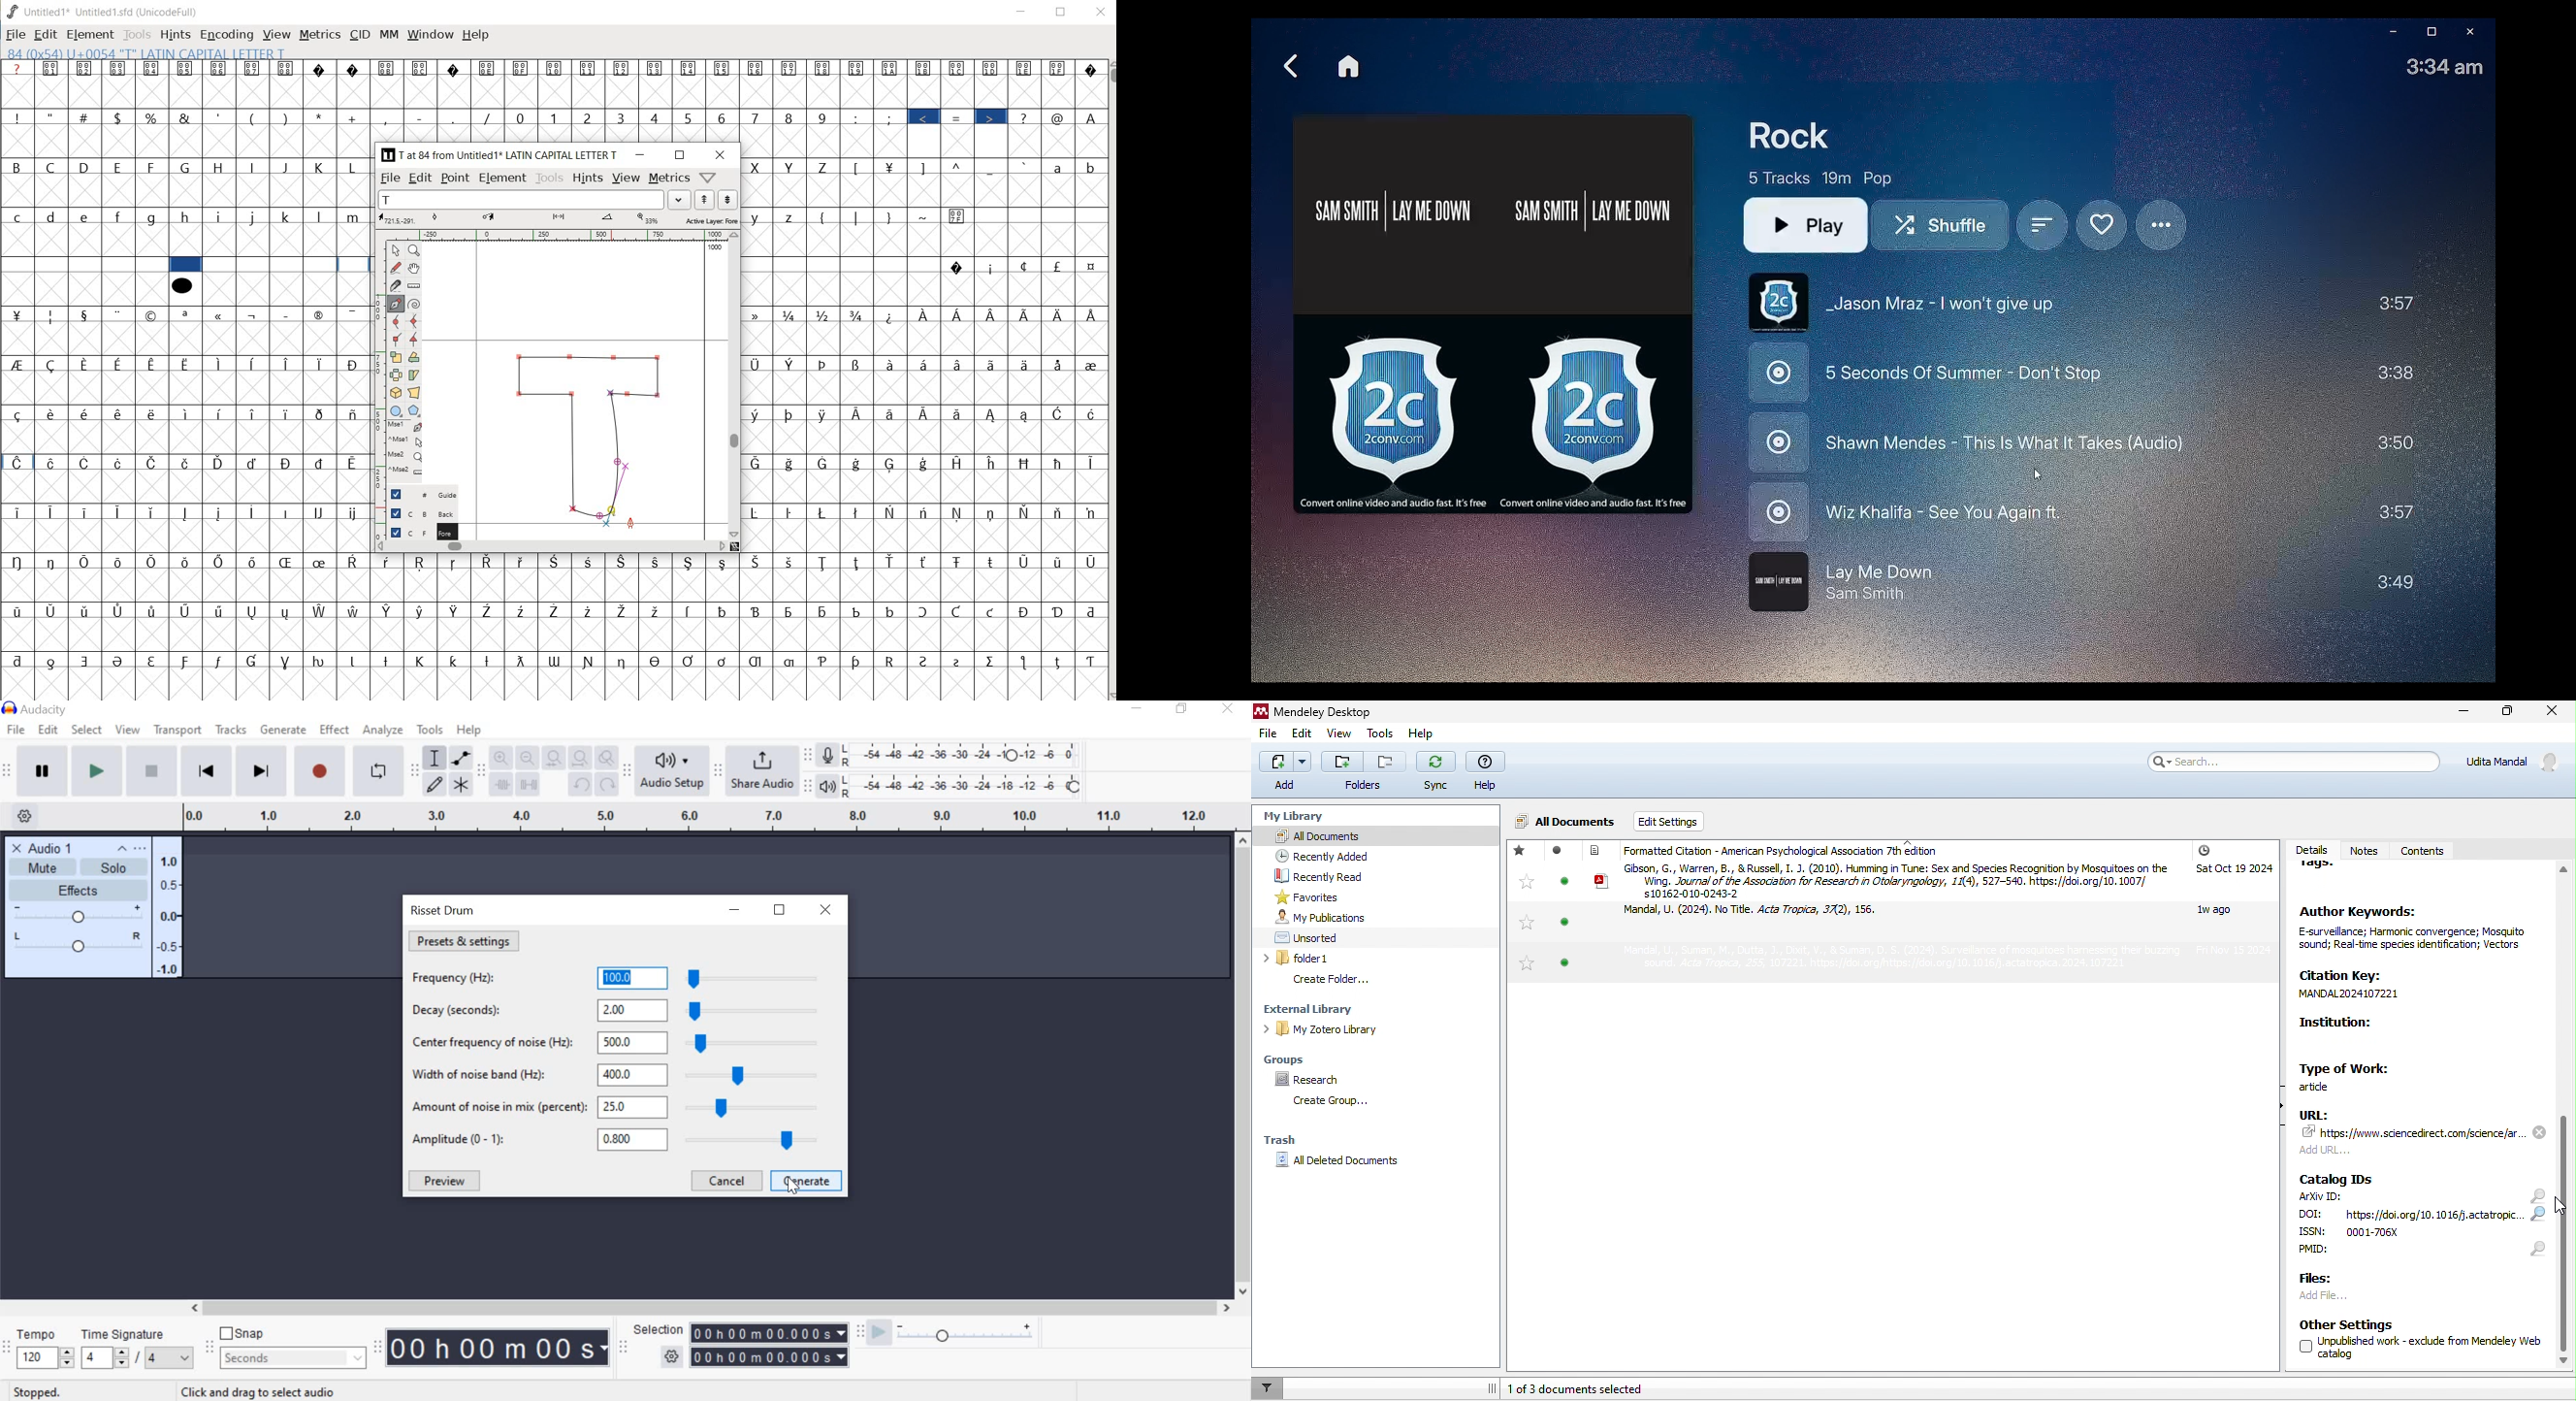  Describe the element at coordinates (959, 364) in the screenshot. I see `Symbol` at that location.